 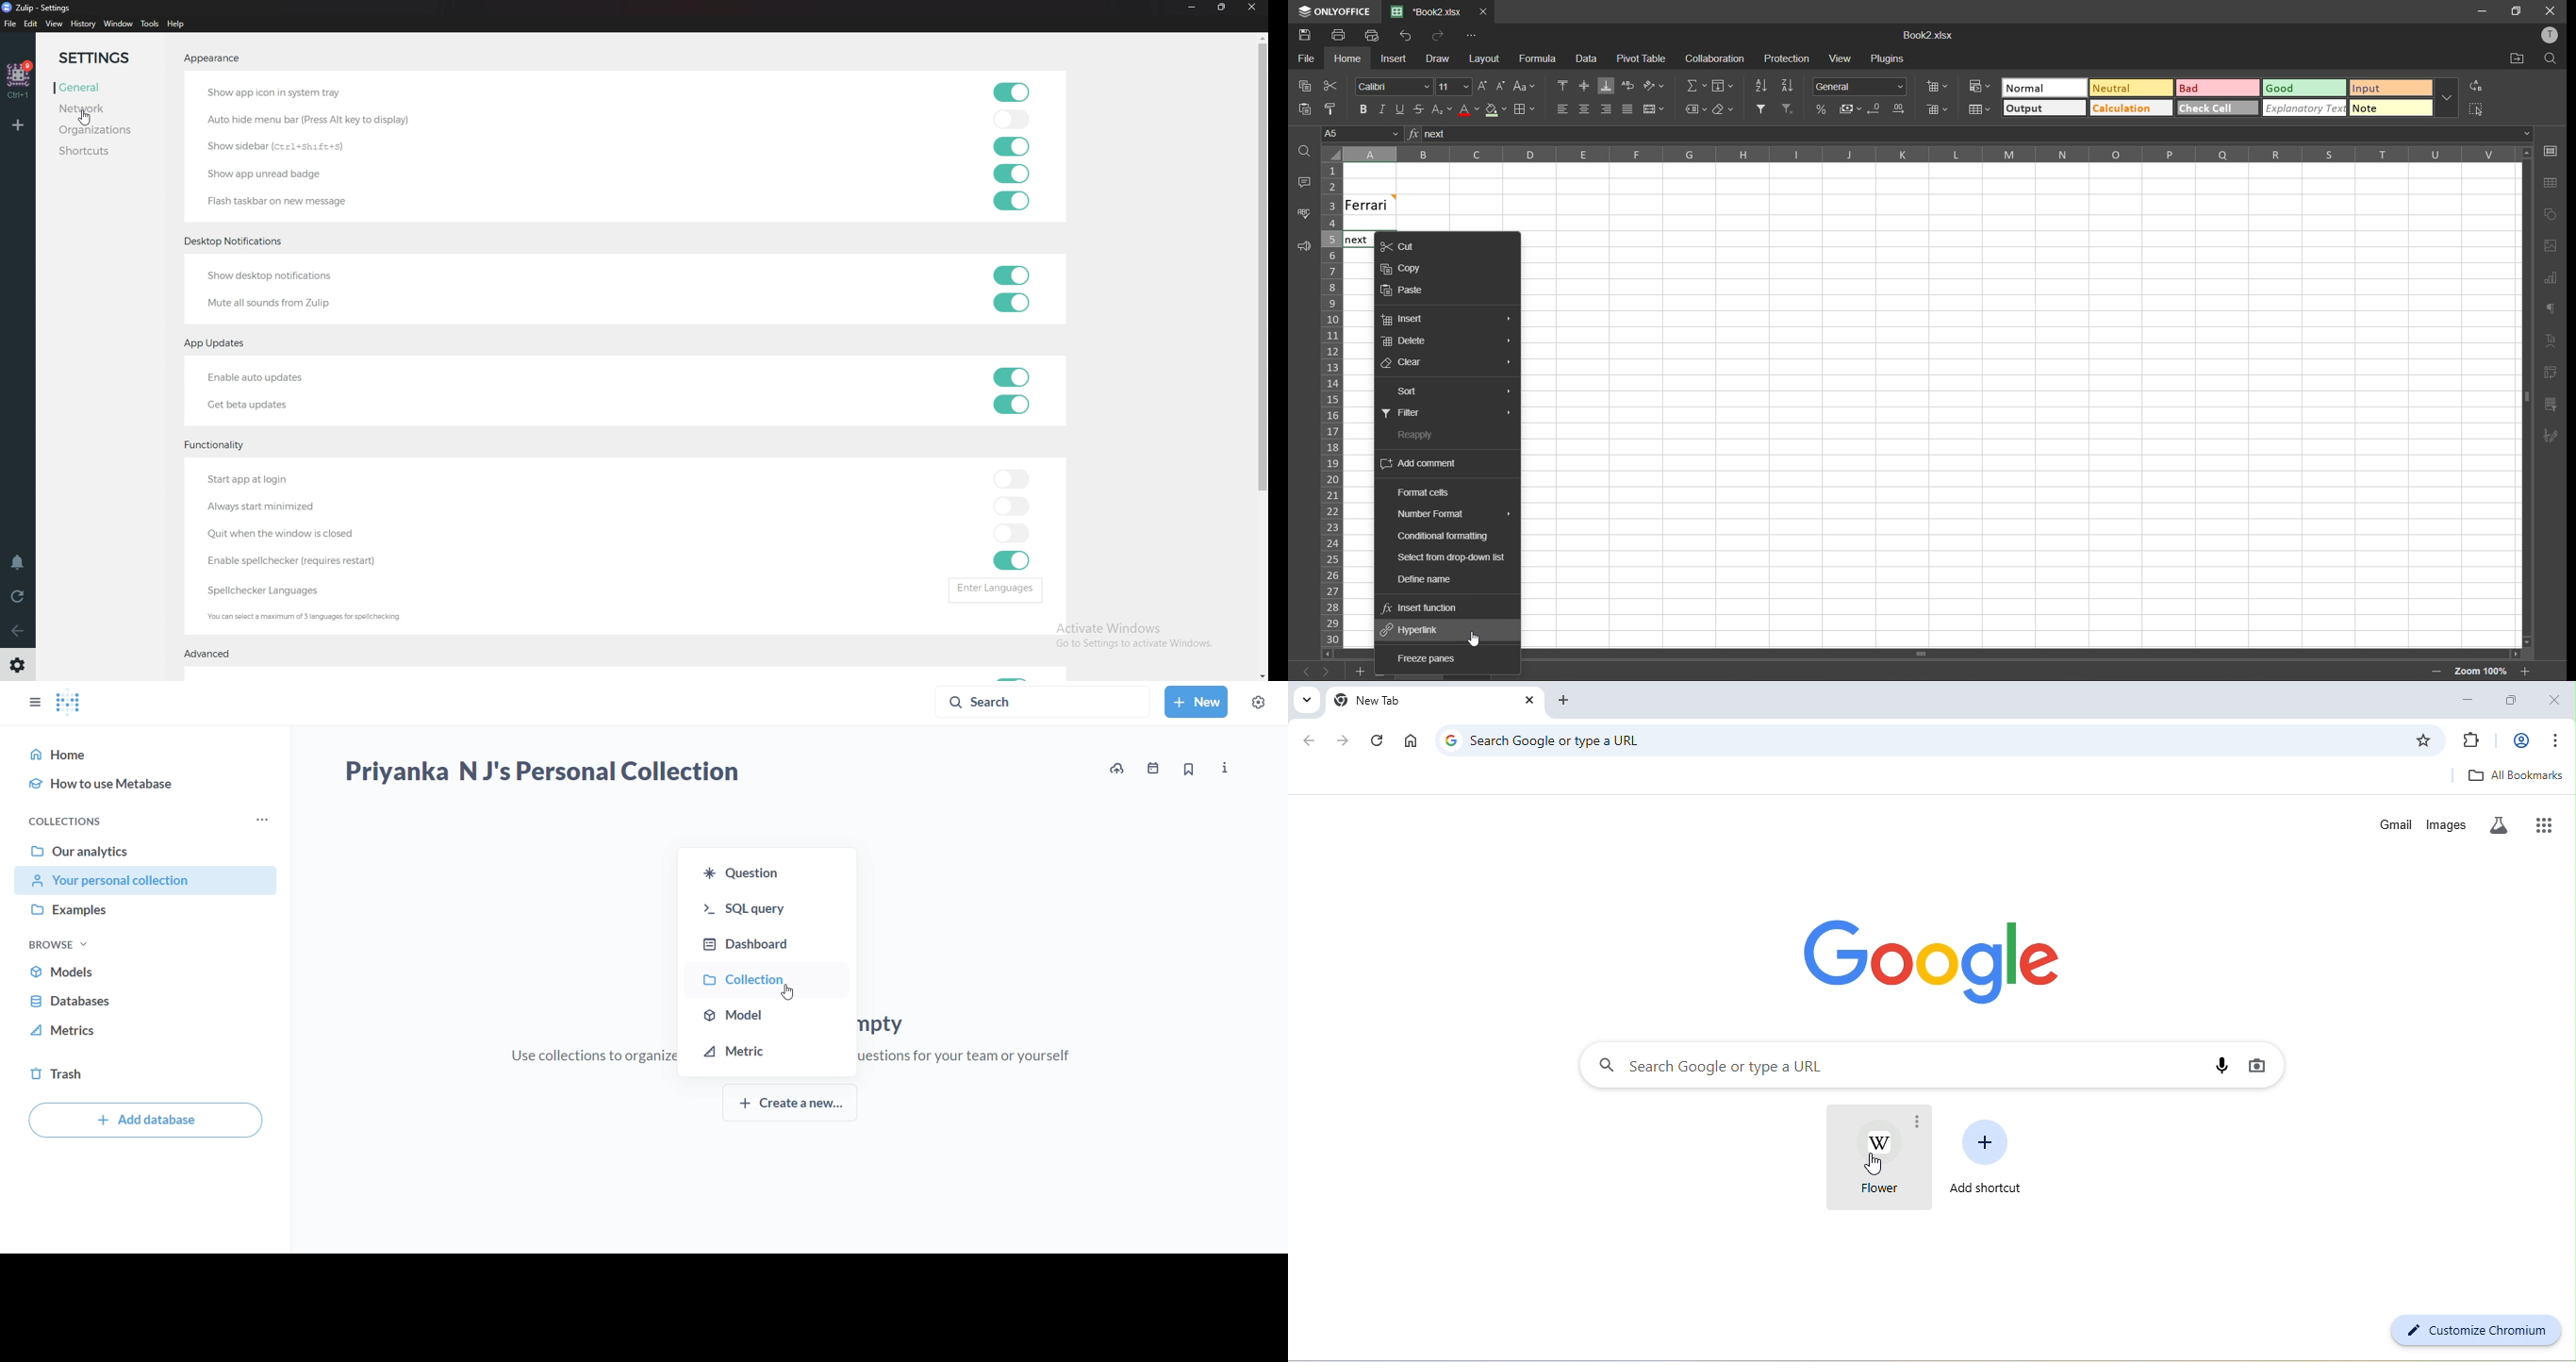 I want to click on accounting, so click(x=1851, y=109).